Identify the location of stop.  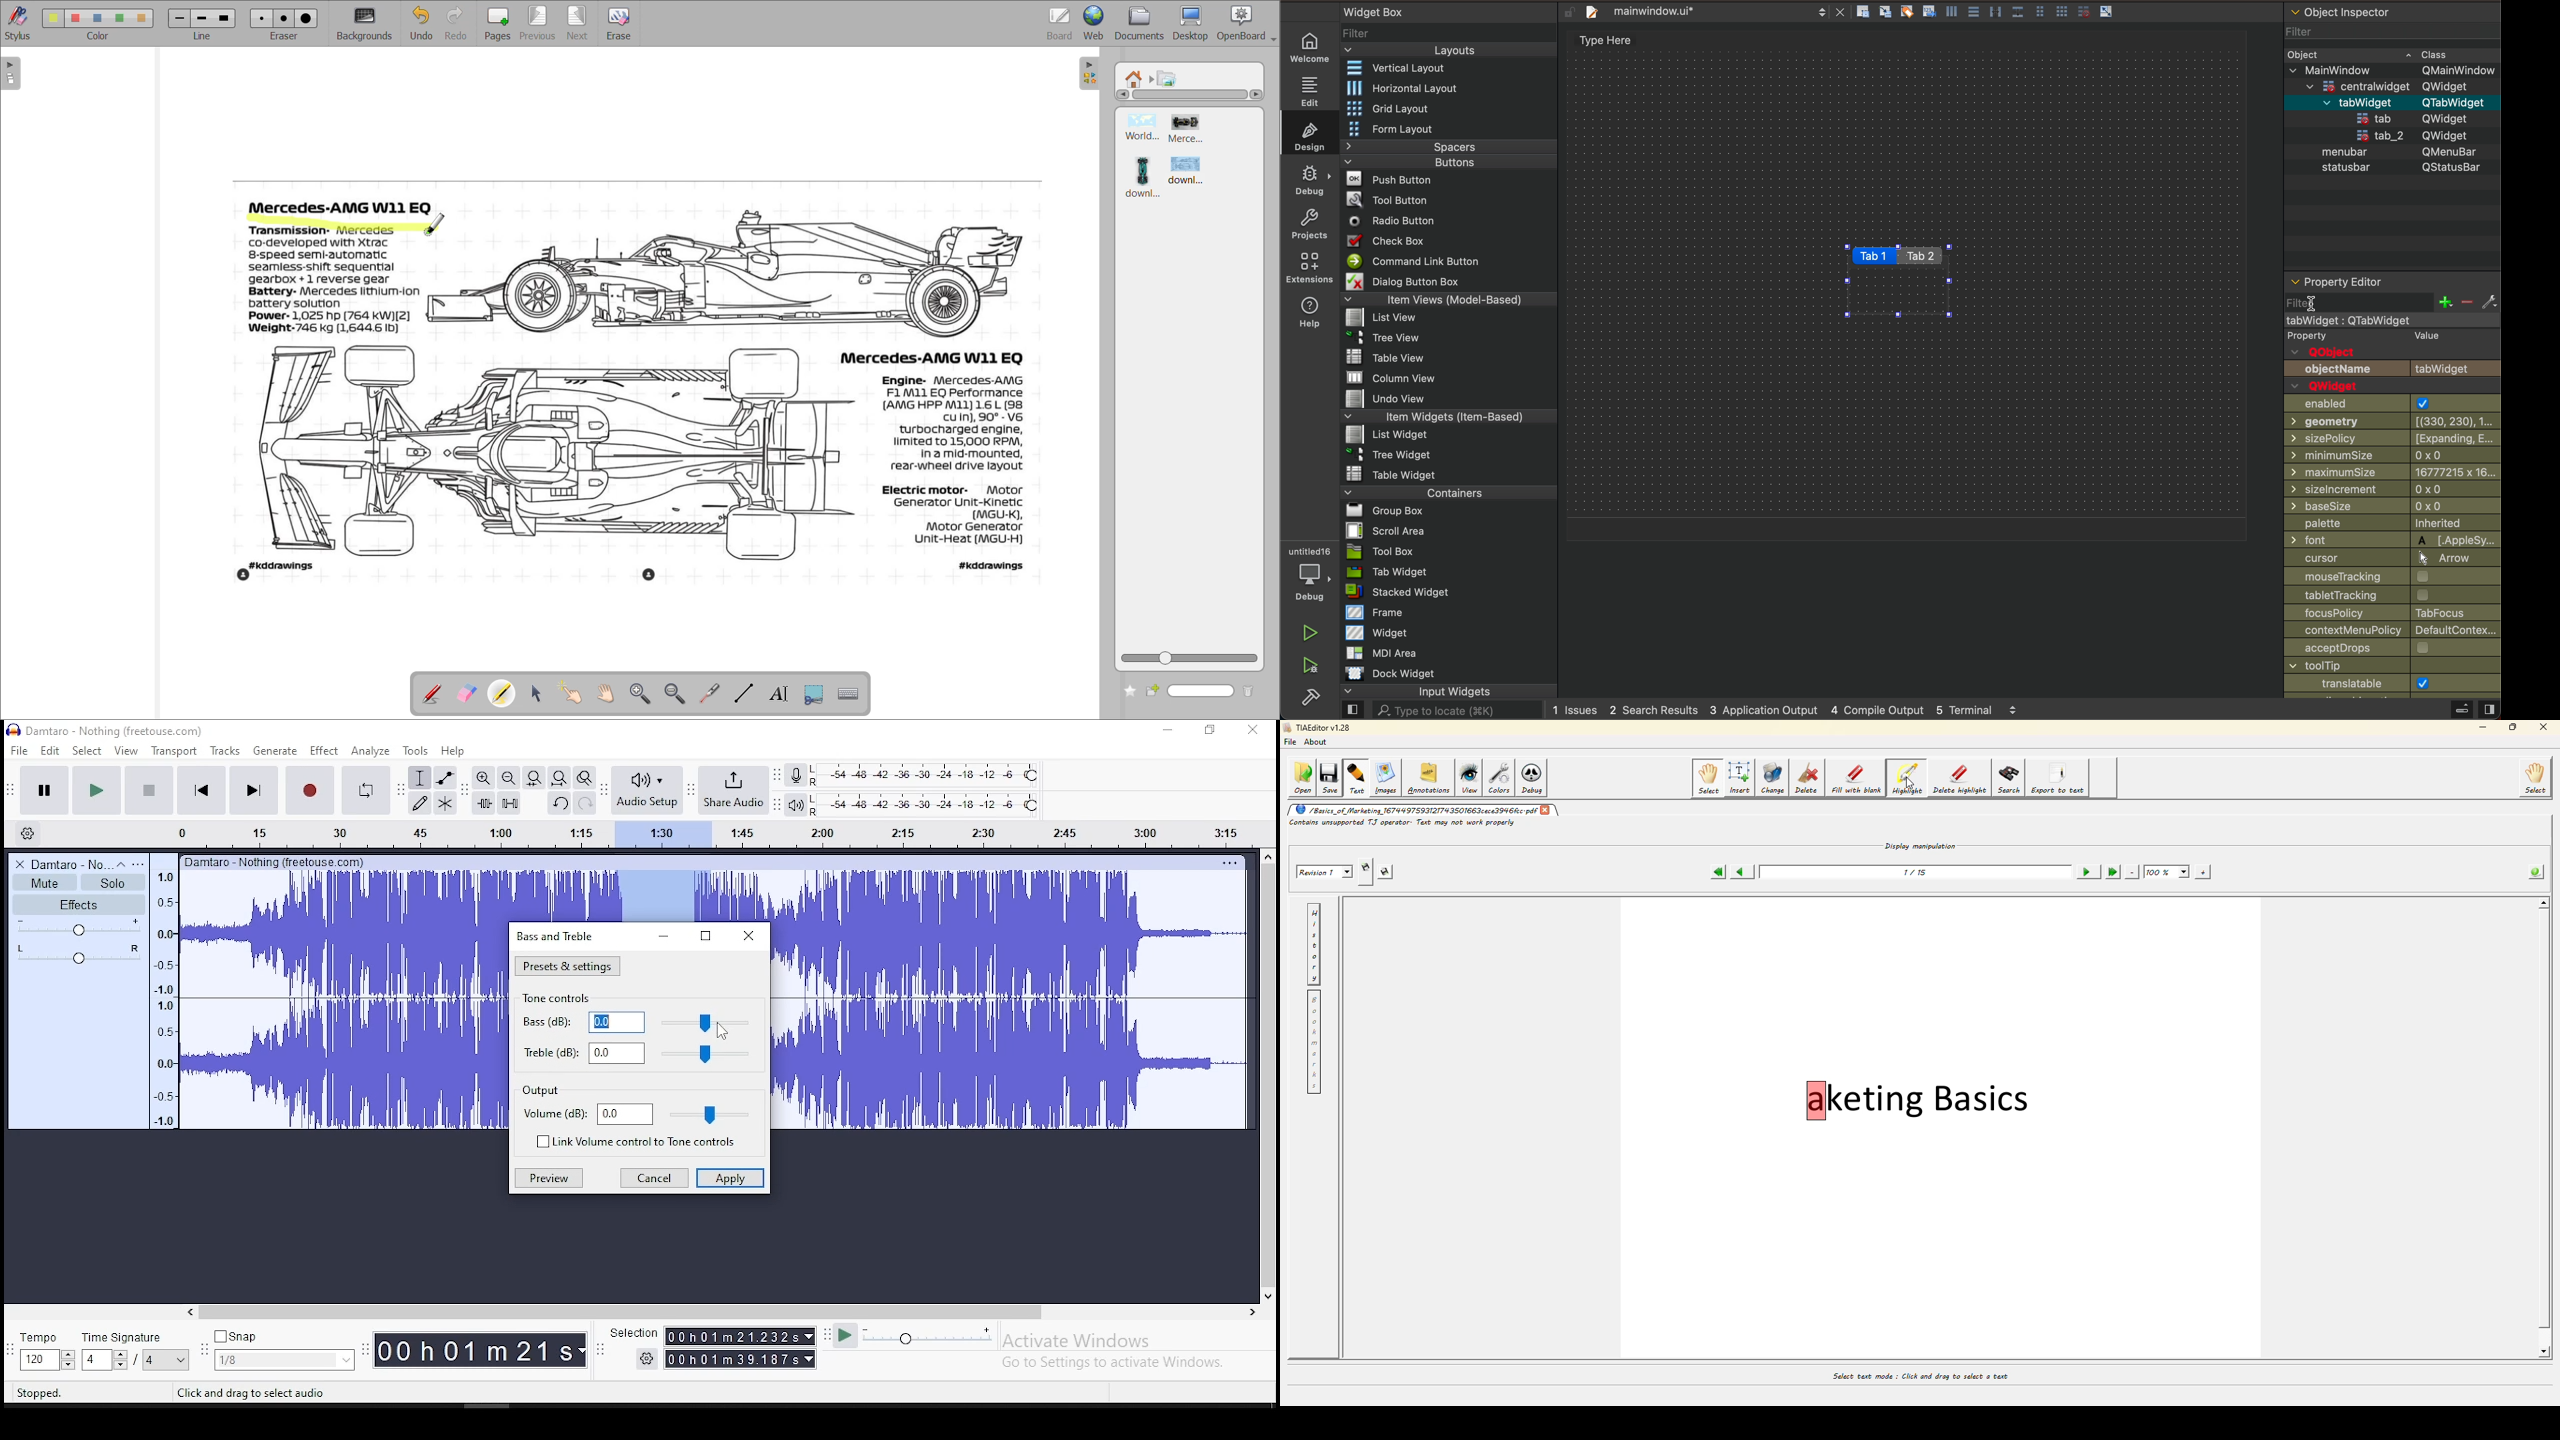
(148, 789).